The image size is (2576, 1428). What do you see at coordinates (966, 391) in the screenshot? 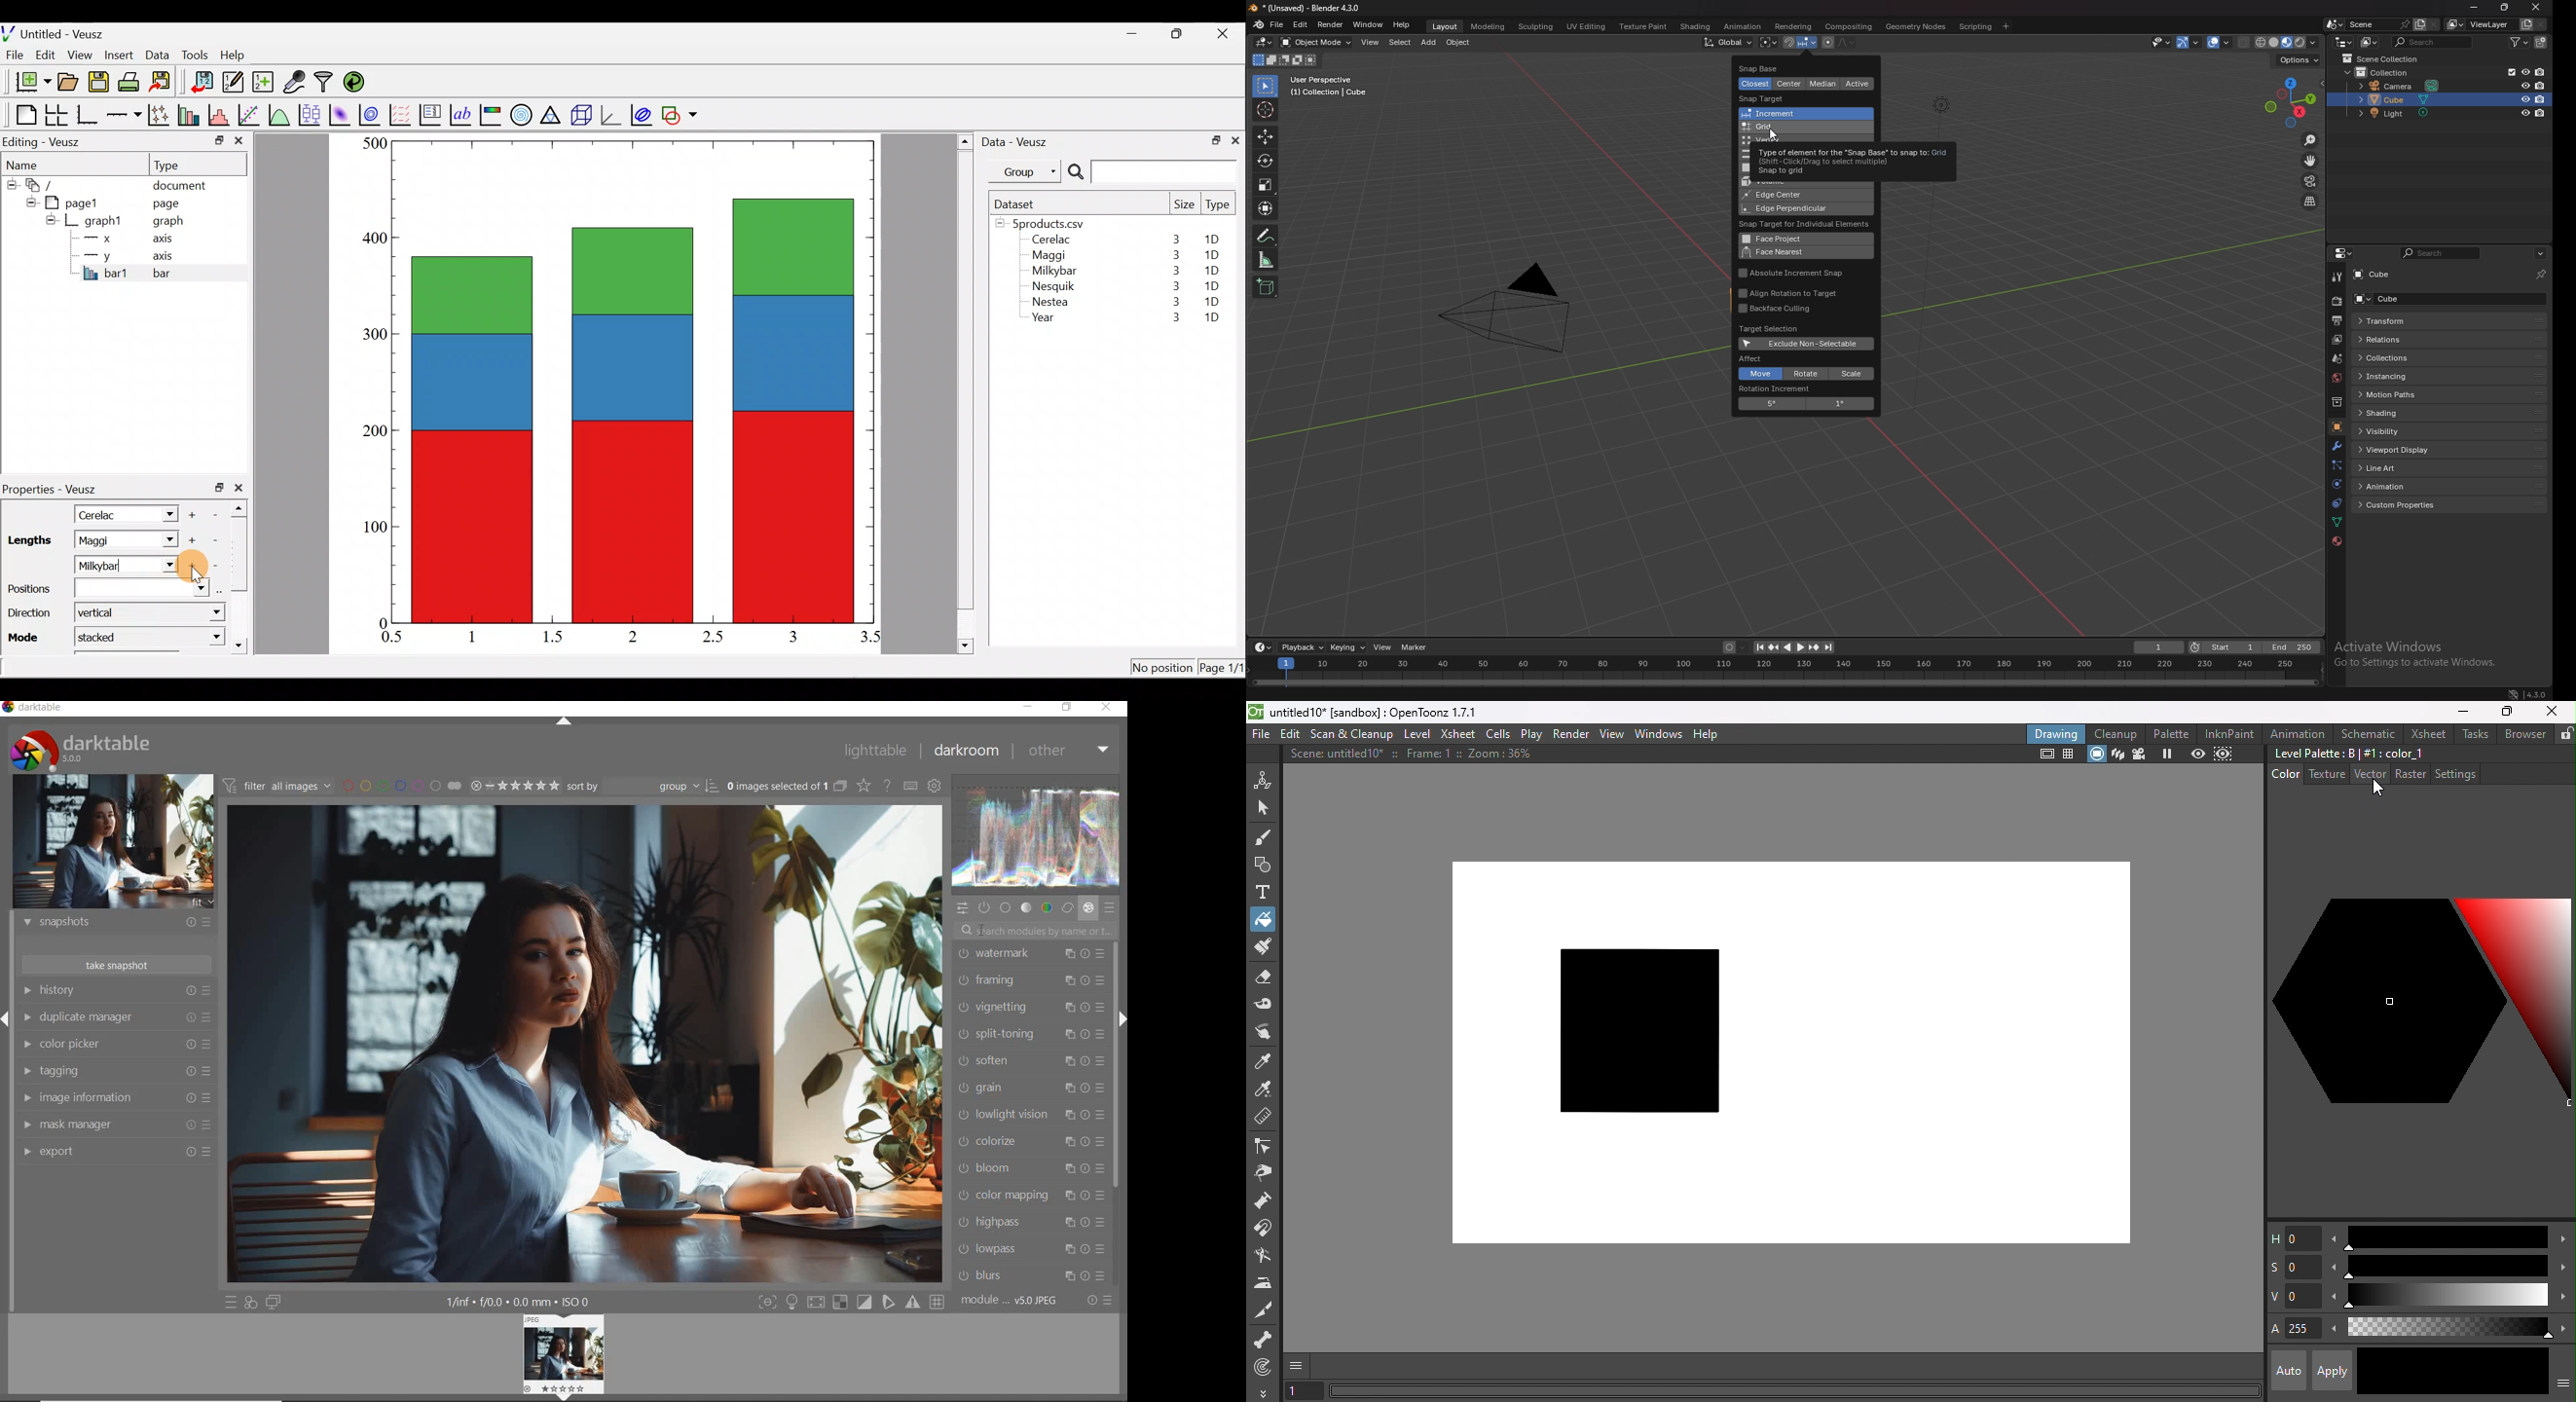
I see `scroll bar` at bounding box center [966, 391].